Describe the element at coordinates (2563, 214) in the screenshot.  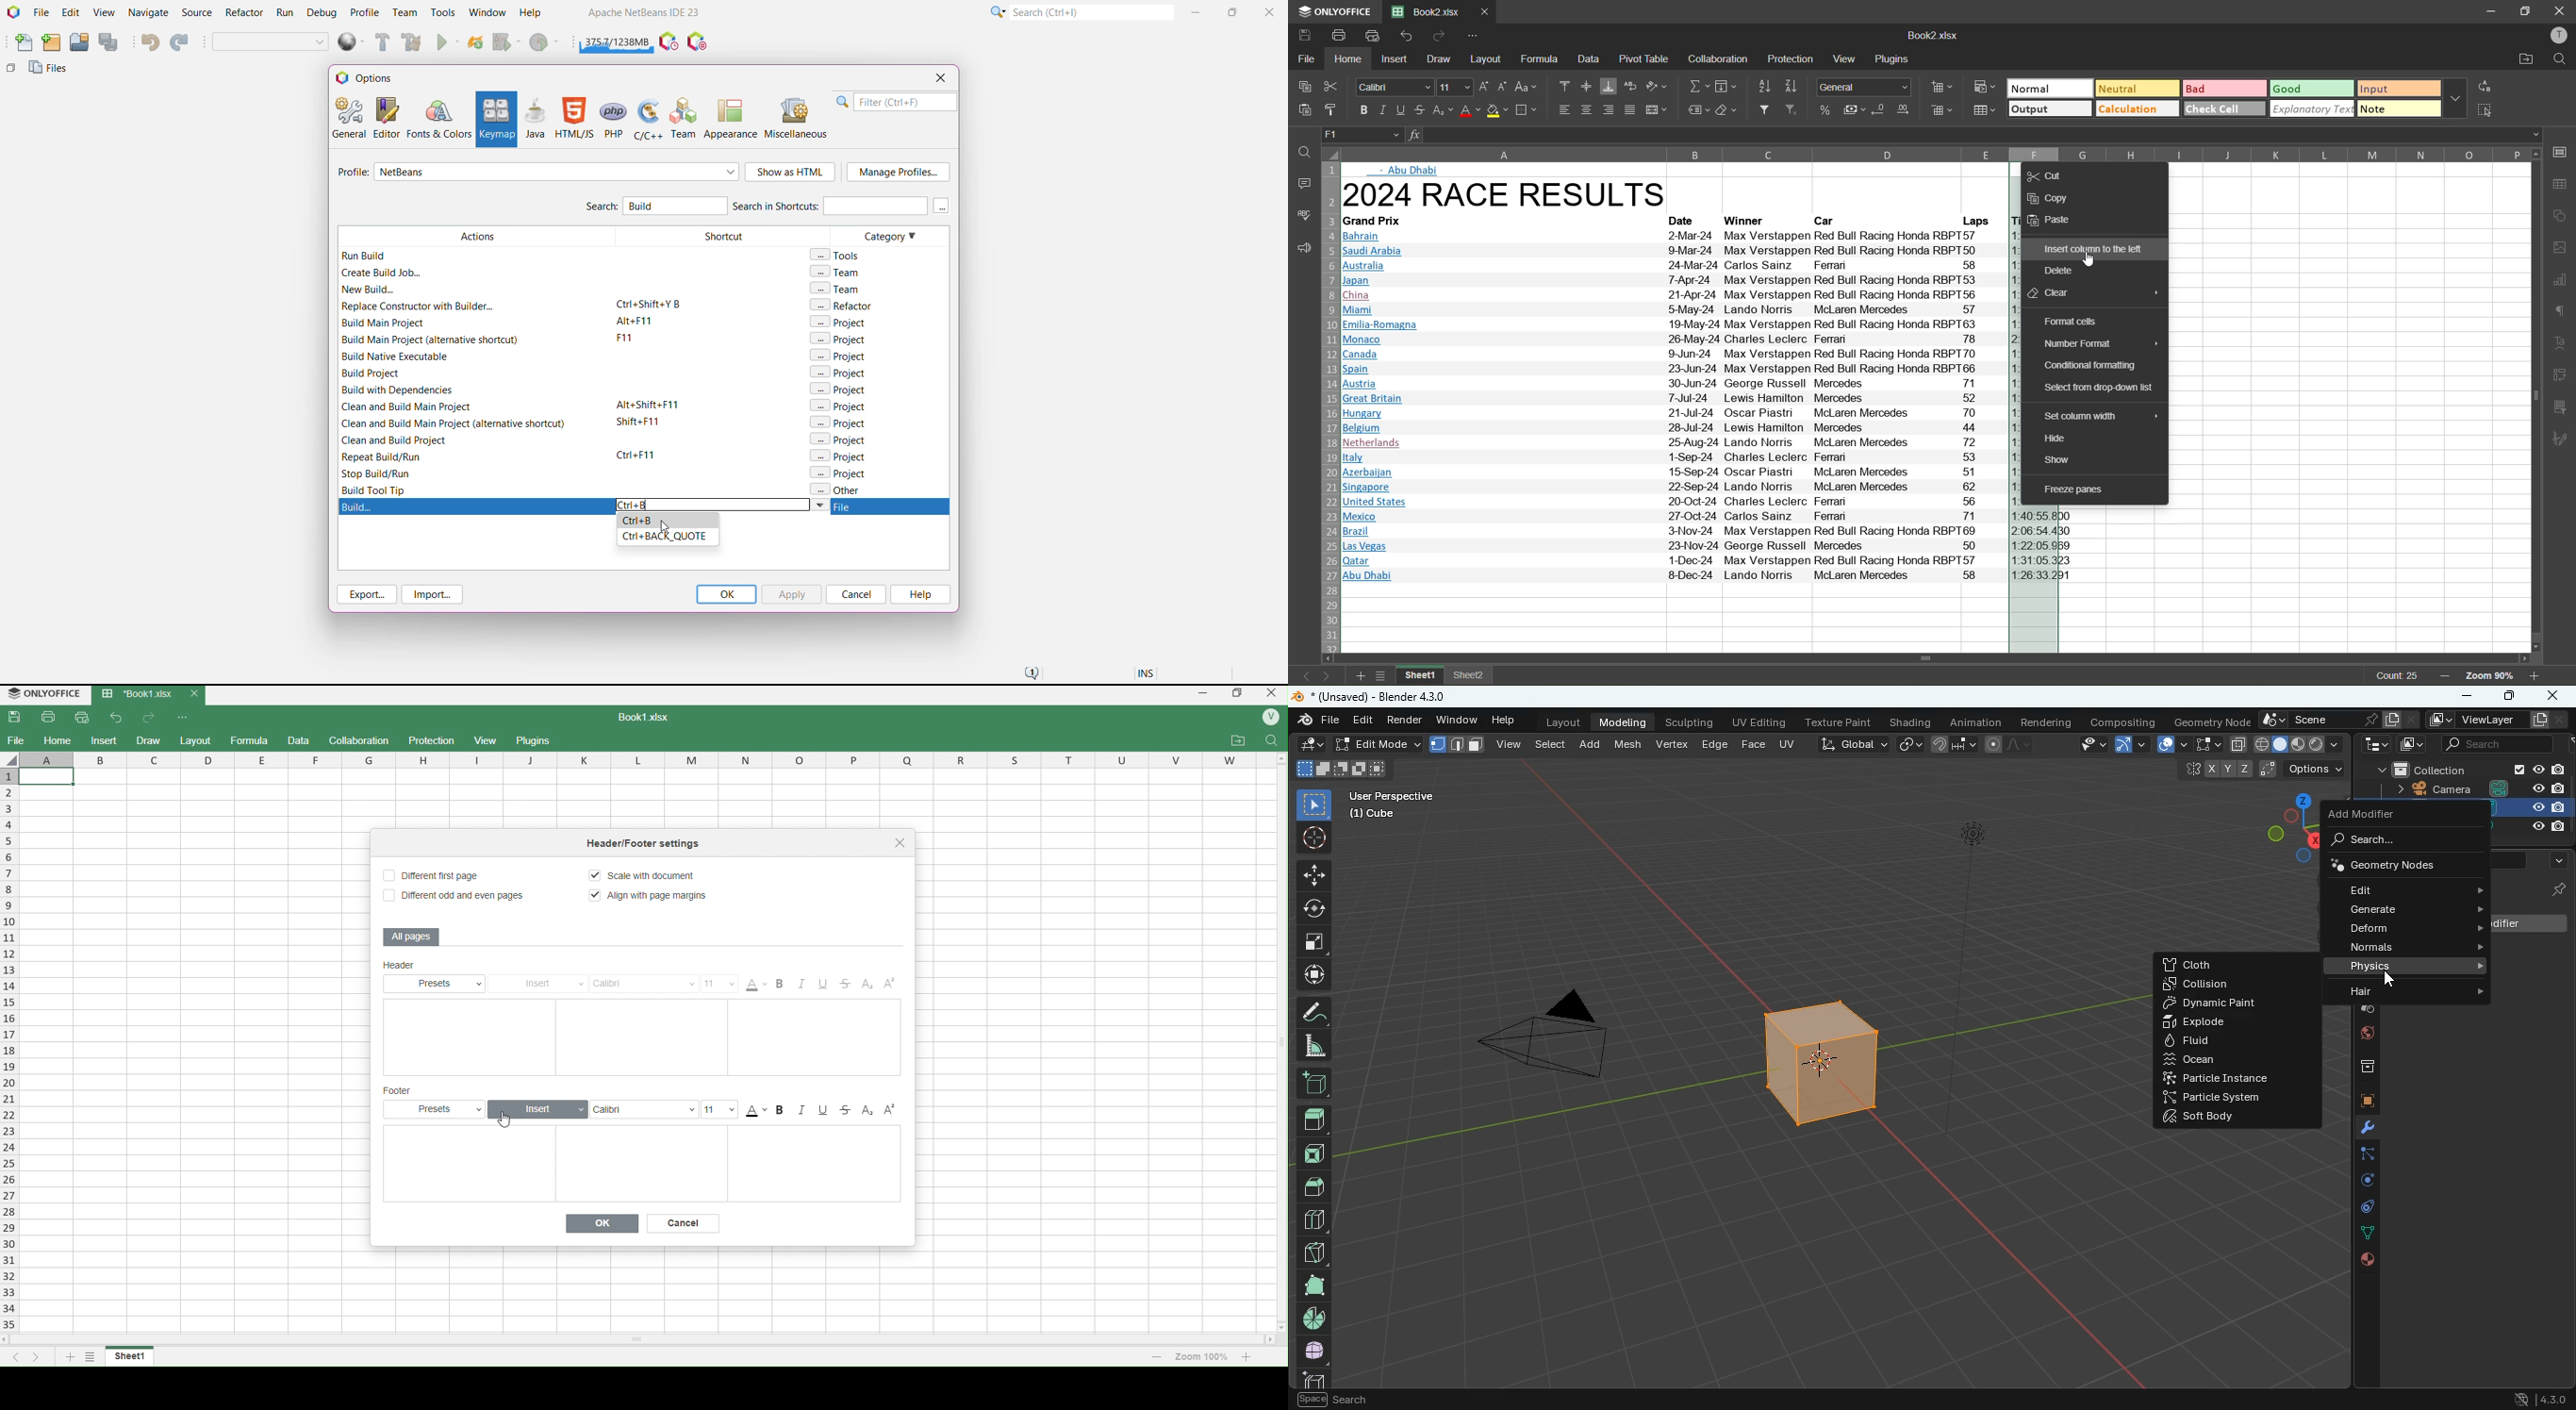
I see `shapes` at that location.